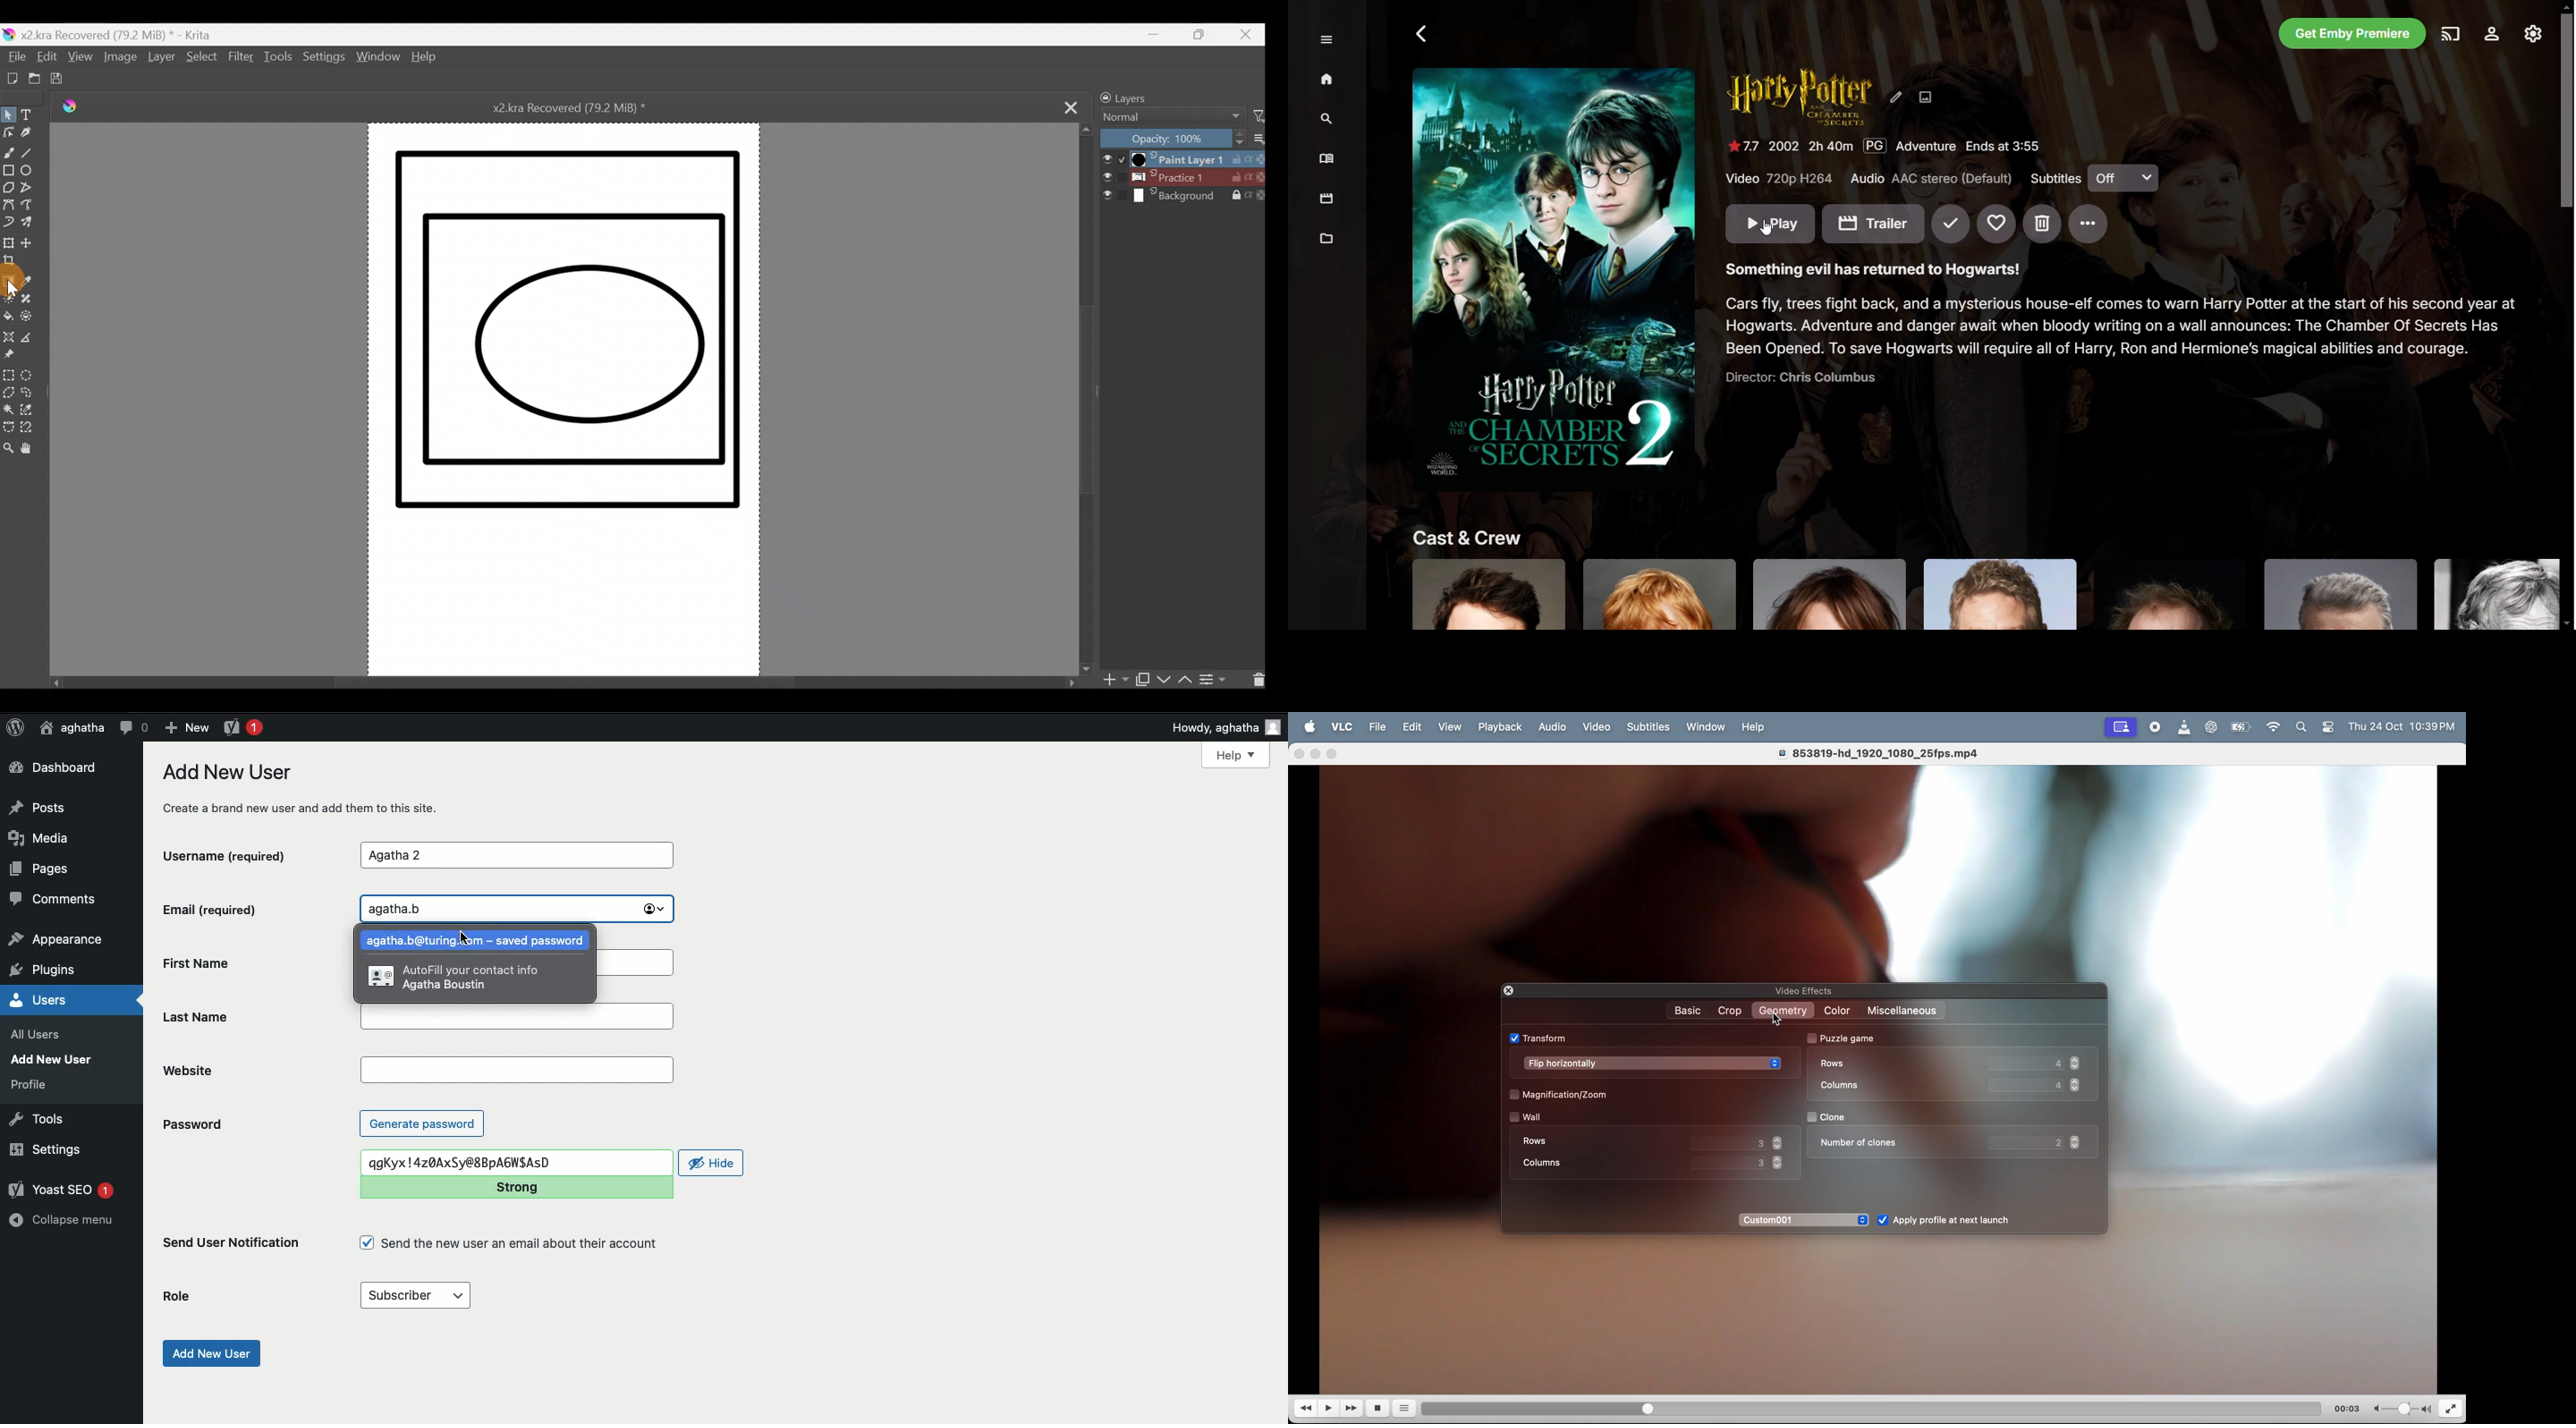 The height and width of the screenshot is (1428, 2576). Describe the element at coordinates (2452, 1408) in the screenshot. I see `` at that location.